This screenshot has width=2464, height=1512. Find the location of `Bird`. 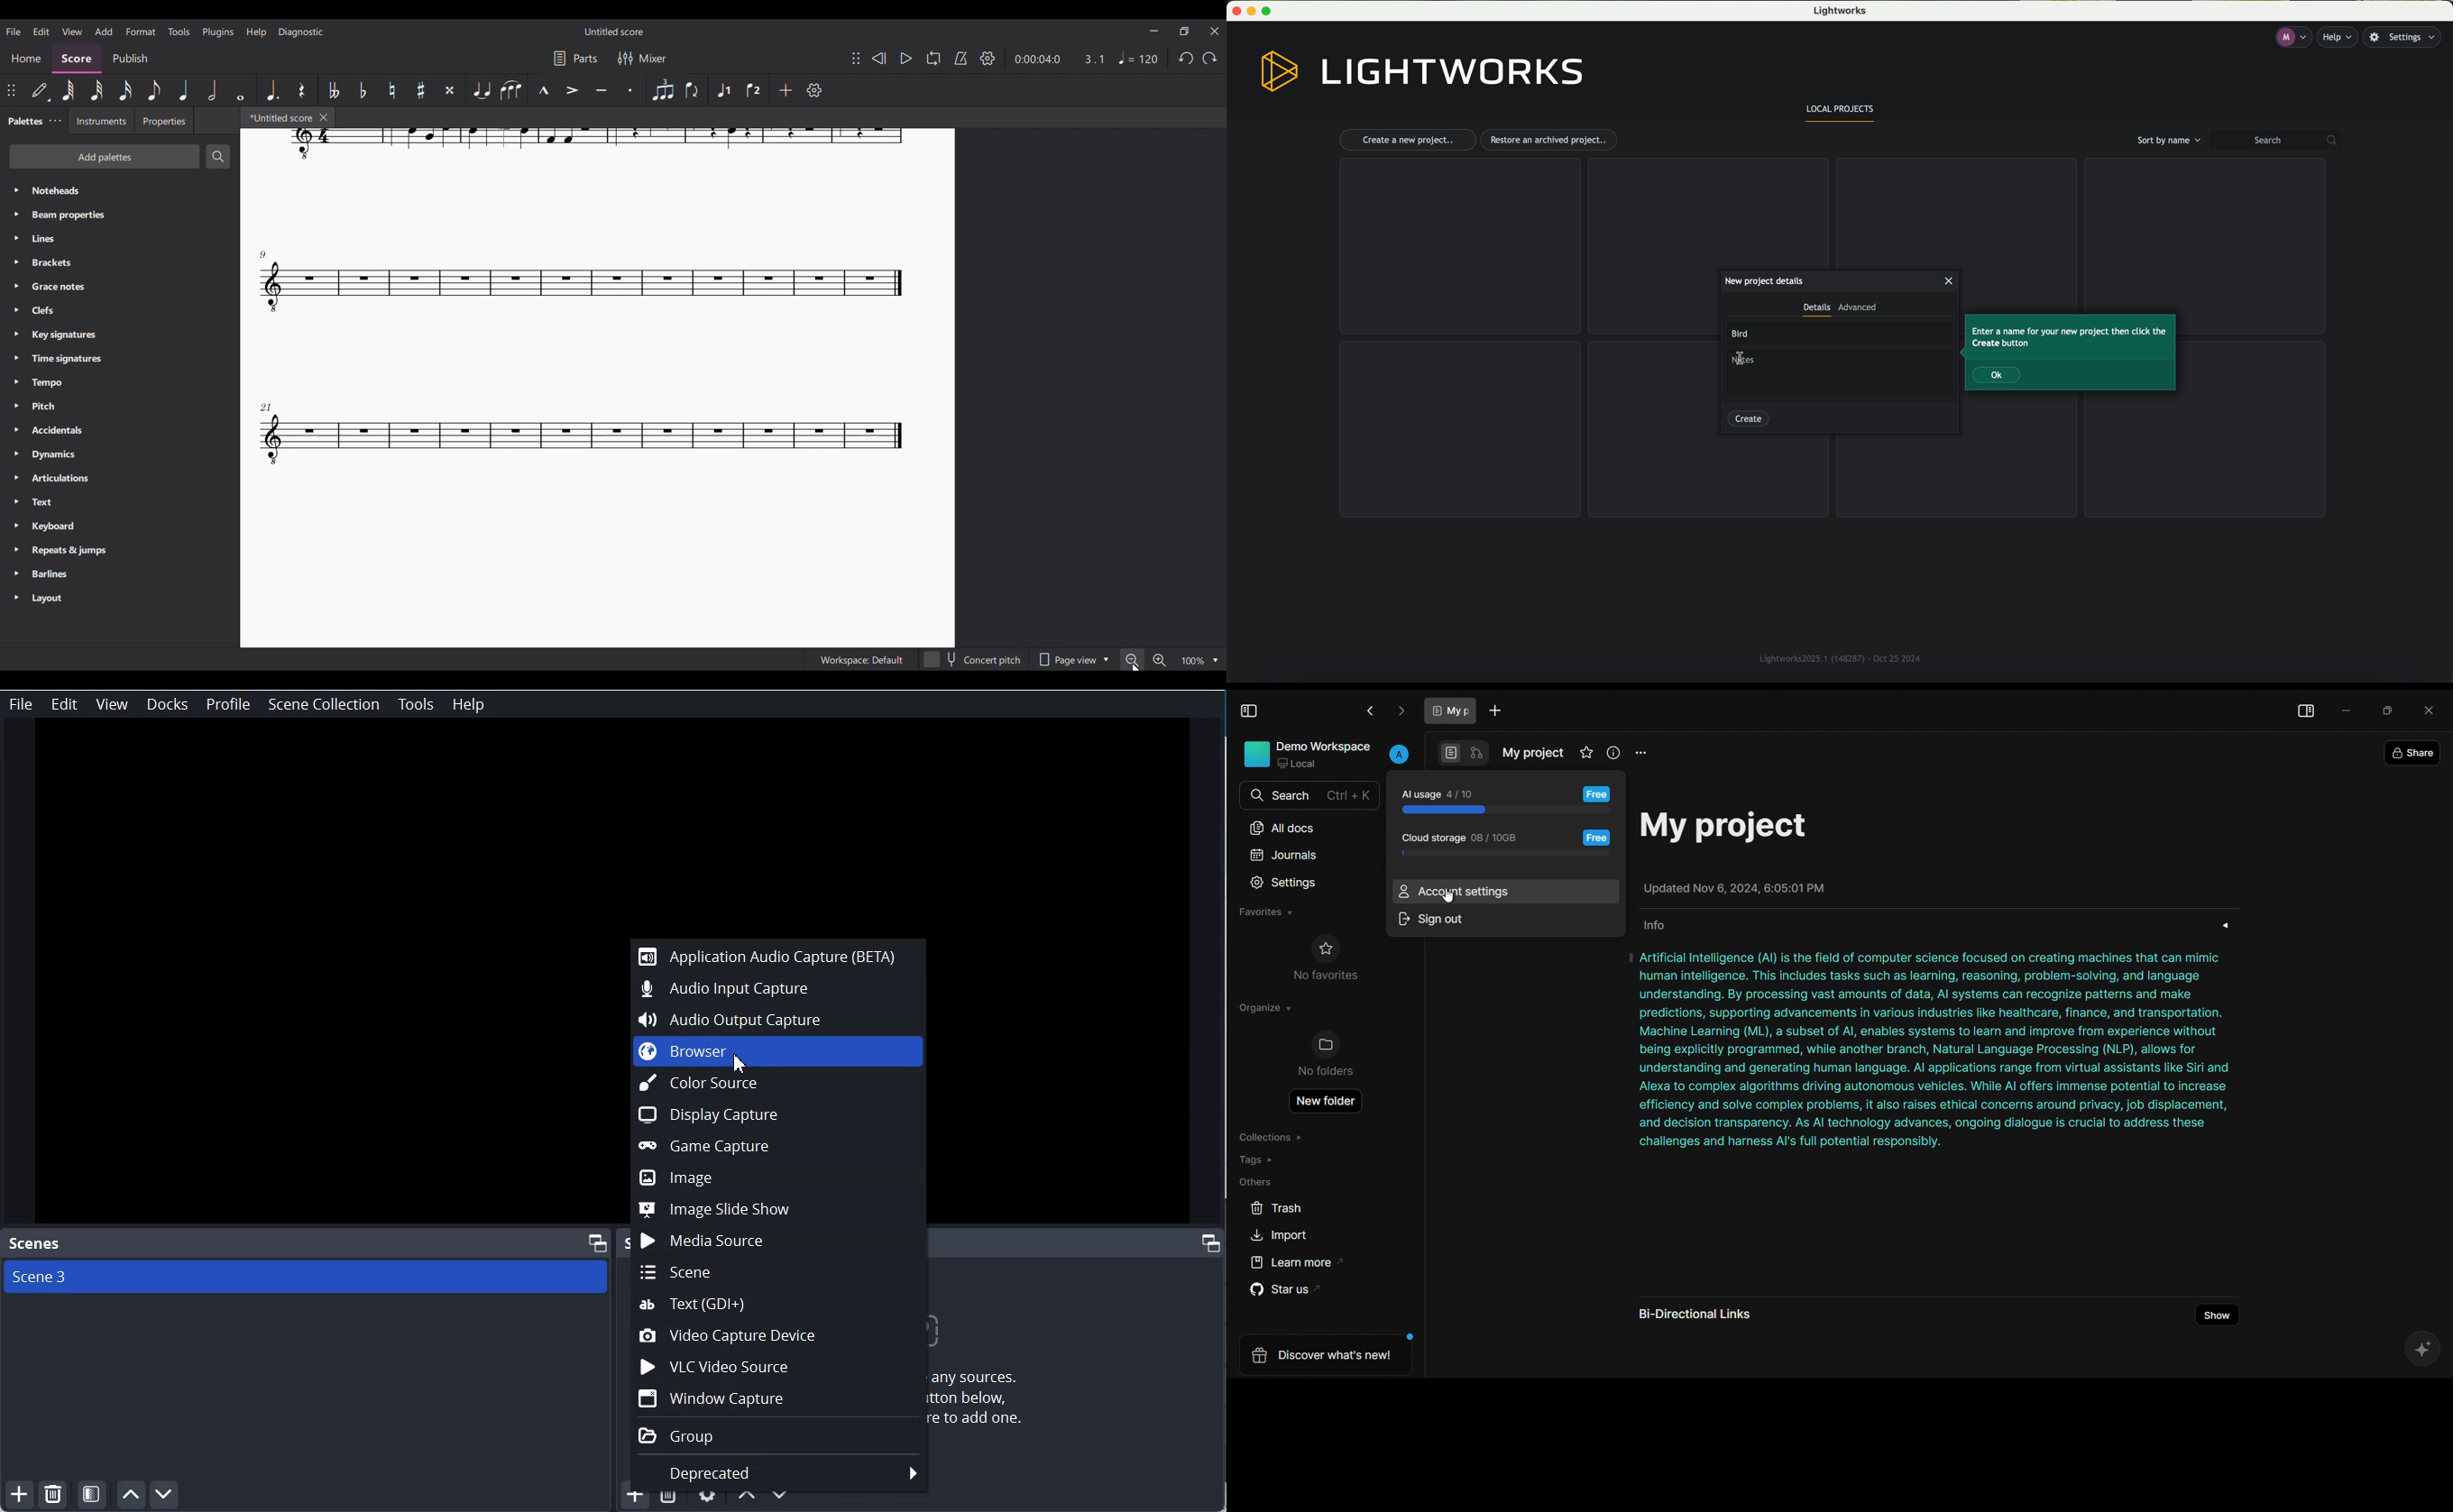

Bird is located at coordinates (1742, 334).